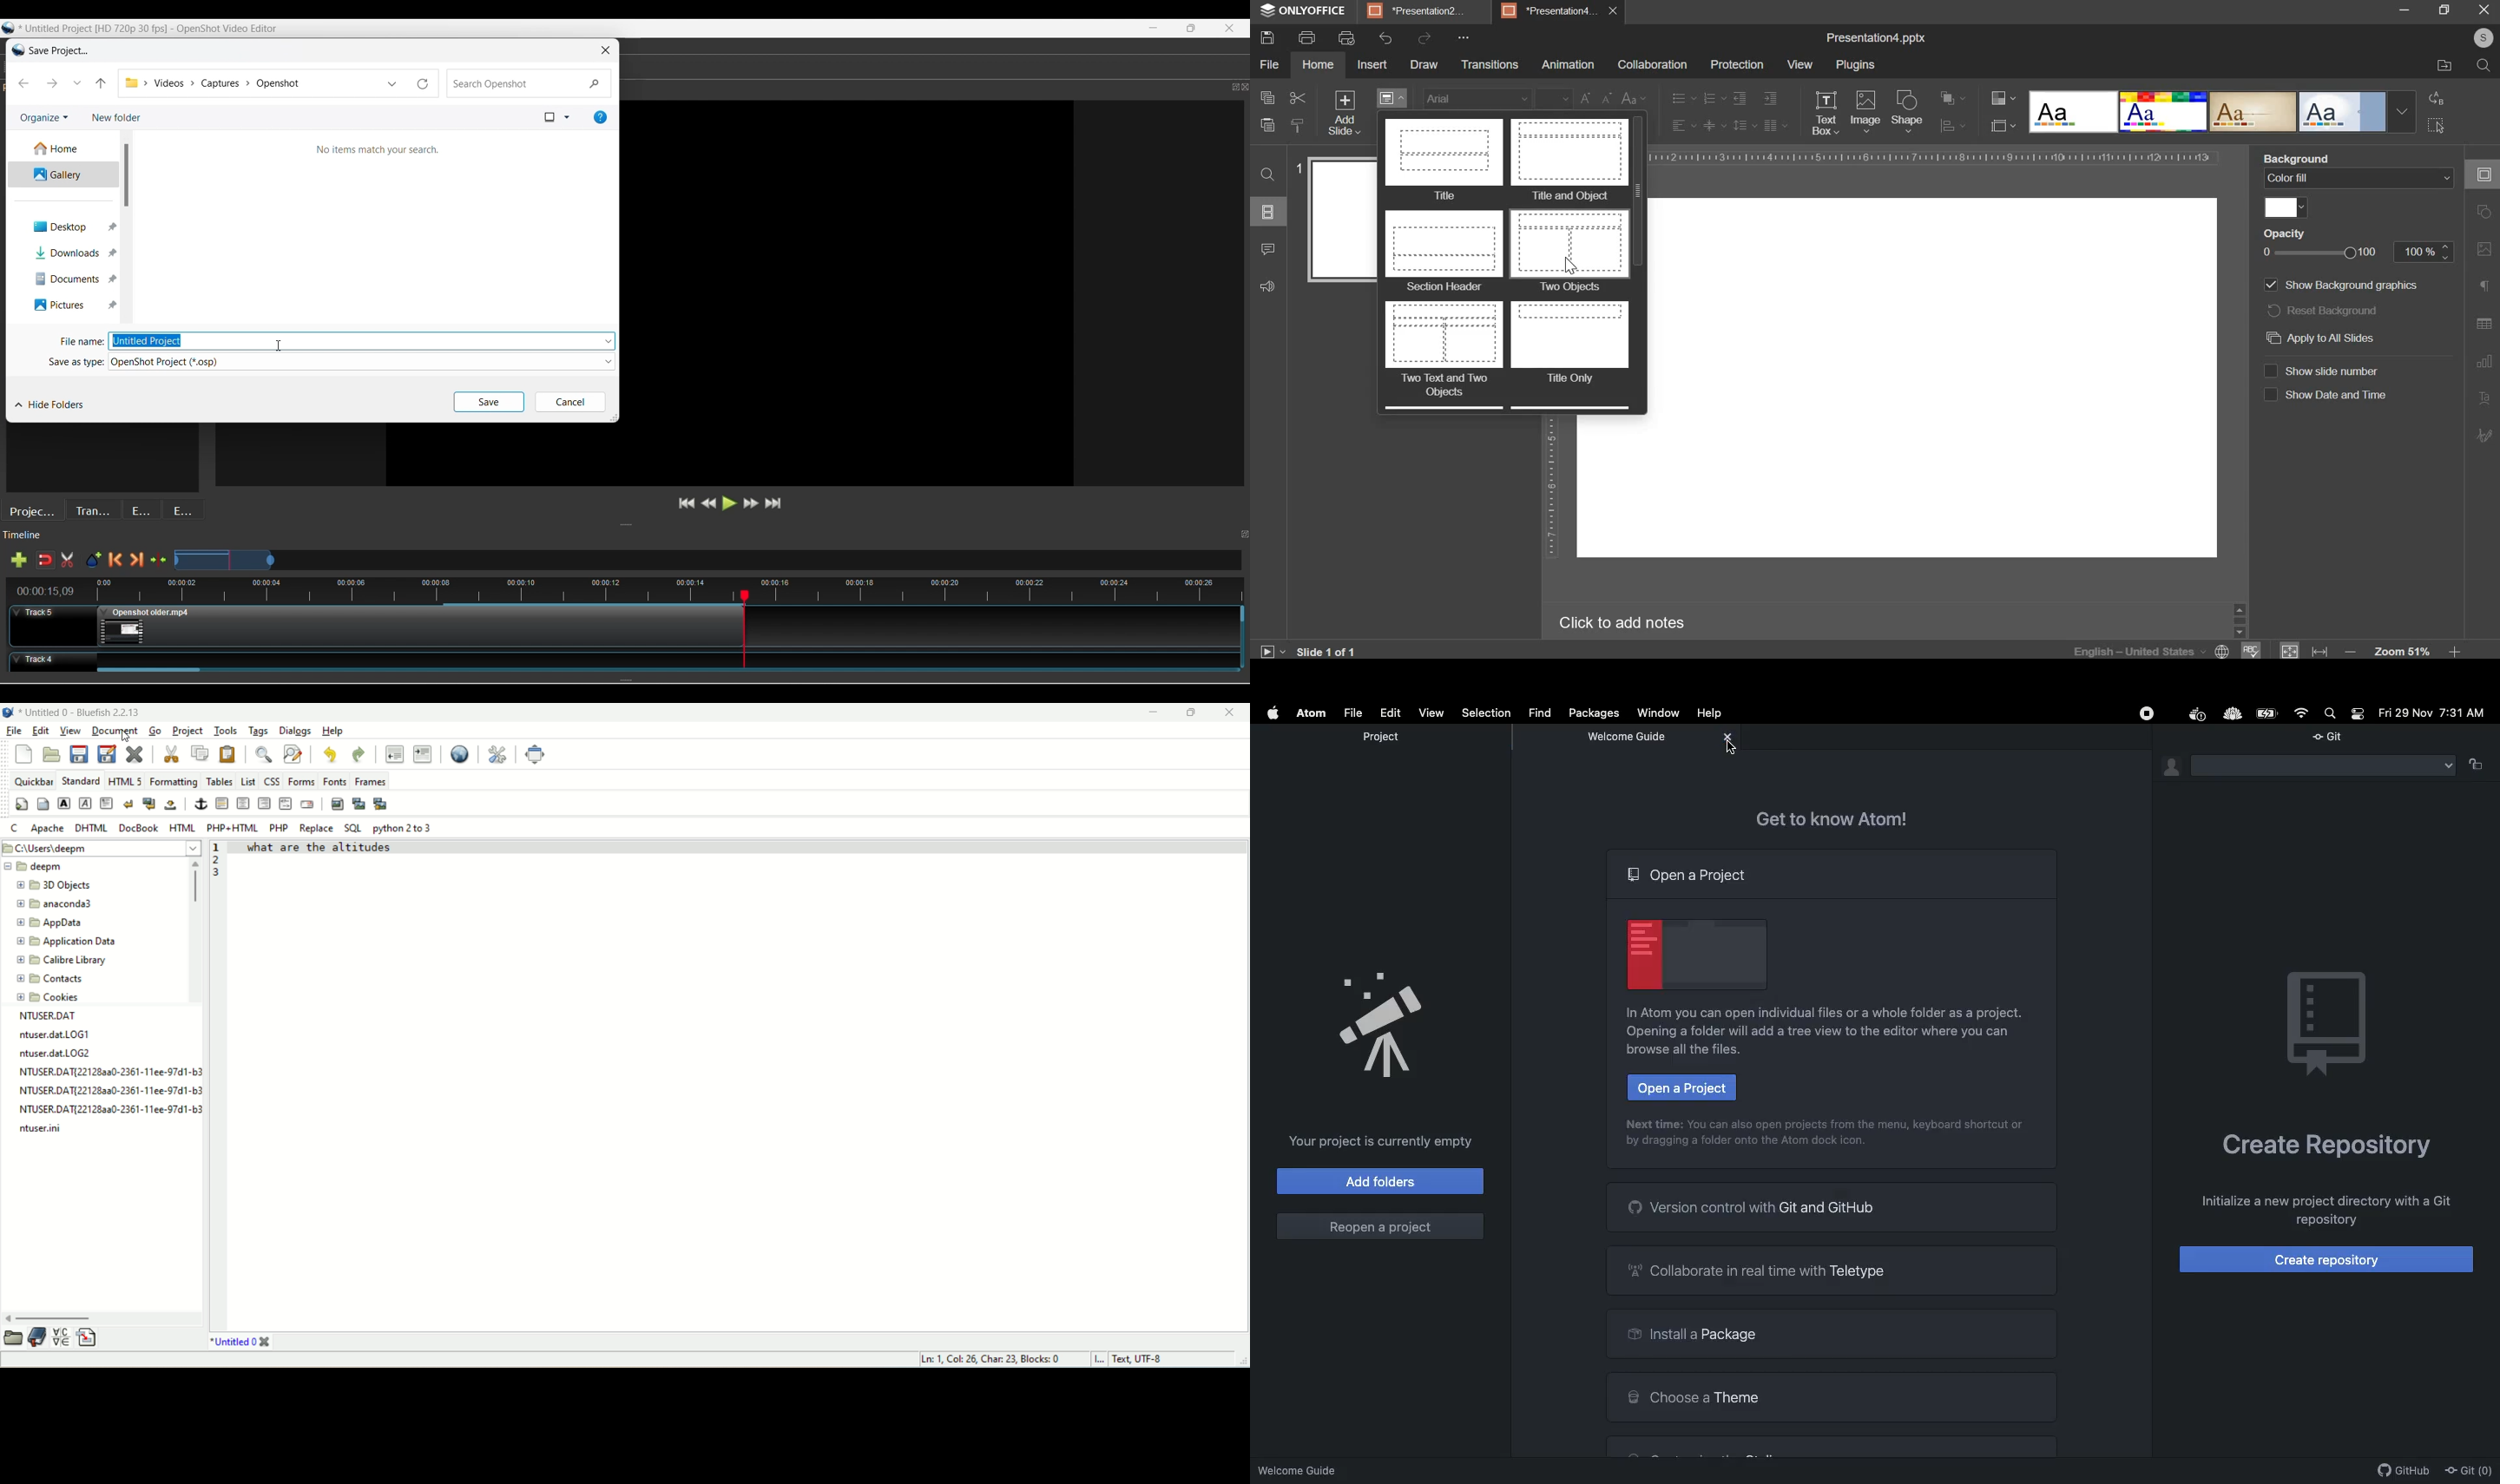 Image resolution: width=2520 pixels, height=1484 pixels. Describe the element at coordinates (1738, 99) in the screenshot. I see `decrease indent` at that location.